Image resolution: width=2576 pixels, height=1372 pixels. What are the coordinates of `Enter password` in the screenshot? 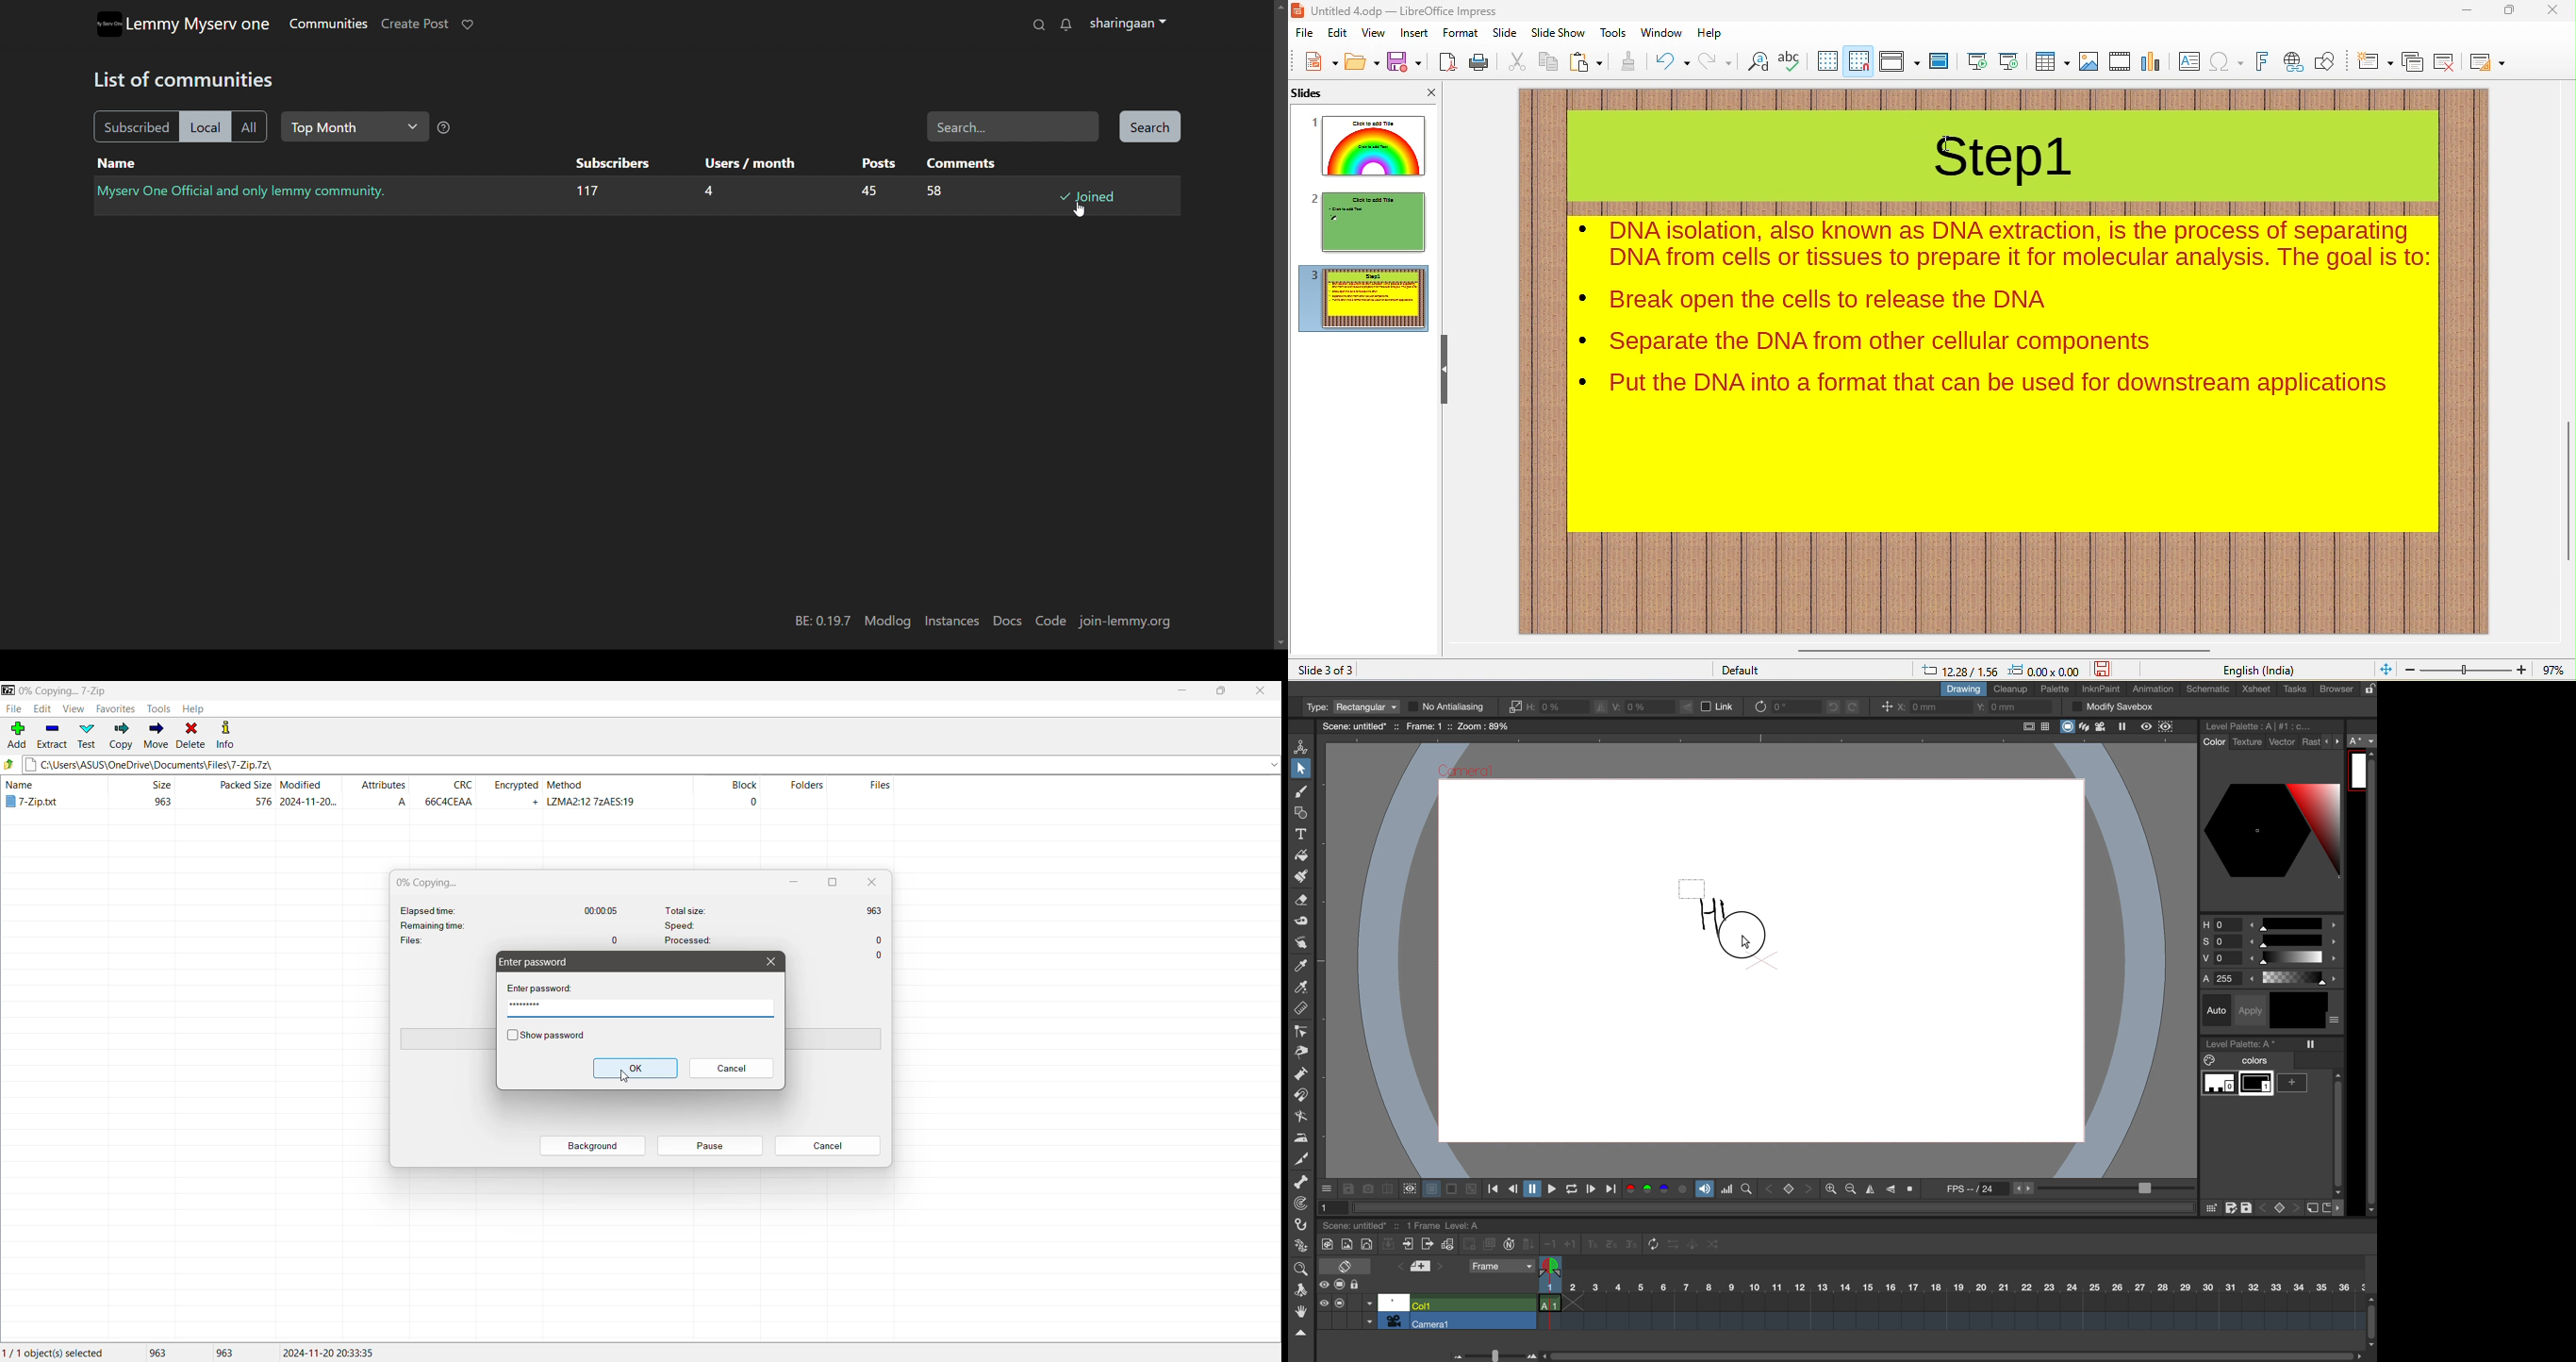 It's located at (545, 987).